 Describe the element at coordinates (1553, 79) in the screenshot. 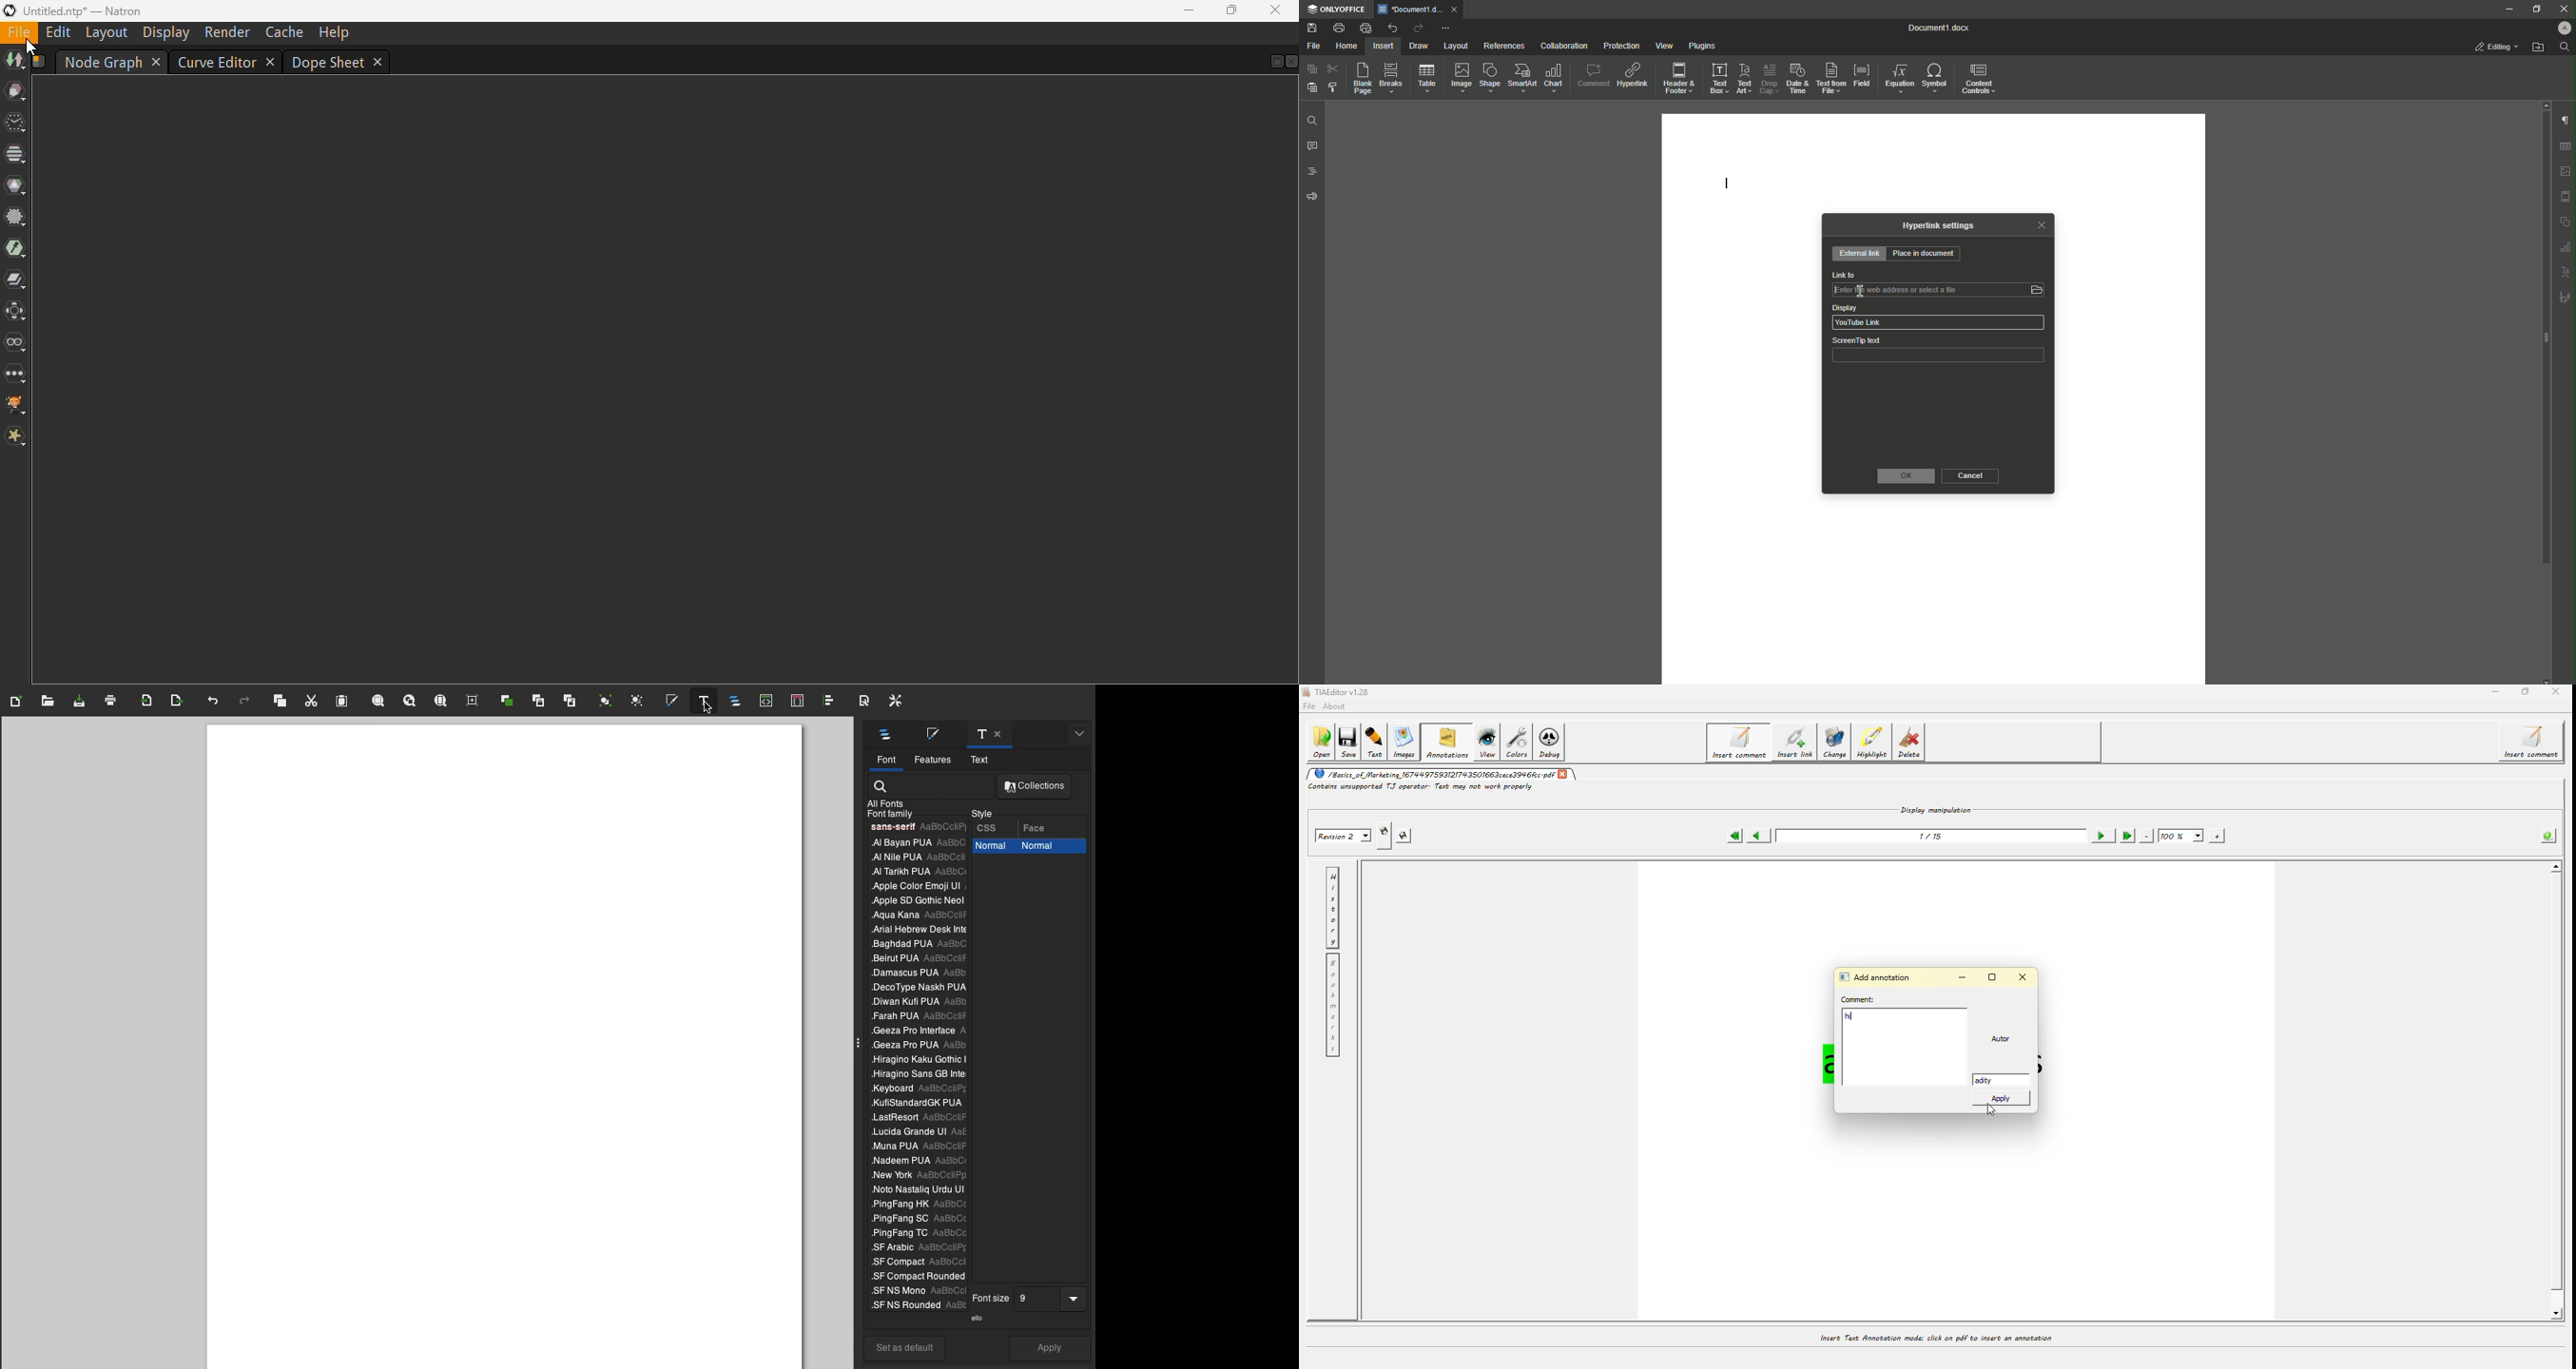

I see `Chart` at that location.